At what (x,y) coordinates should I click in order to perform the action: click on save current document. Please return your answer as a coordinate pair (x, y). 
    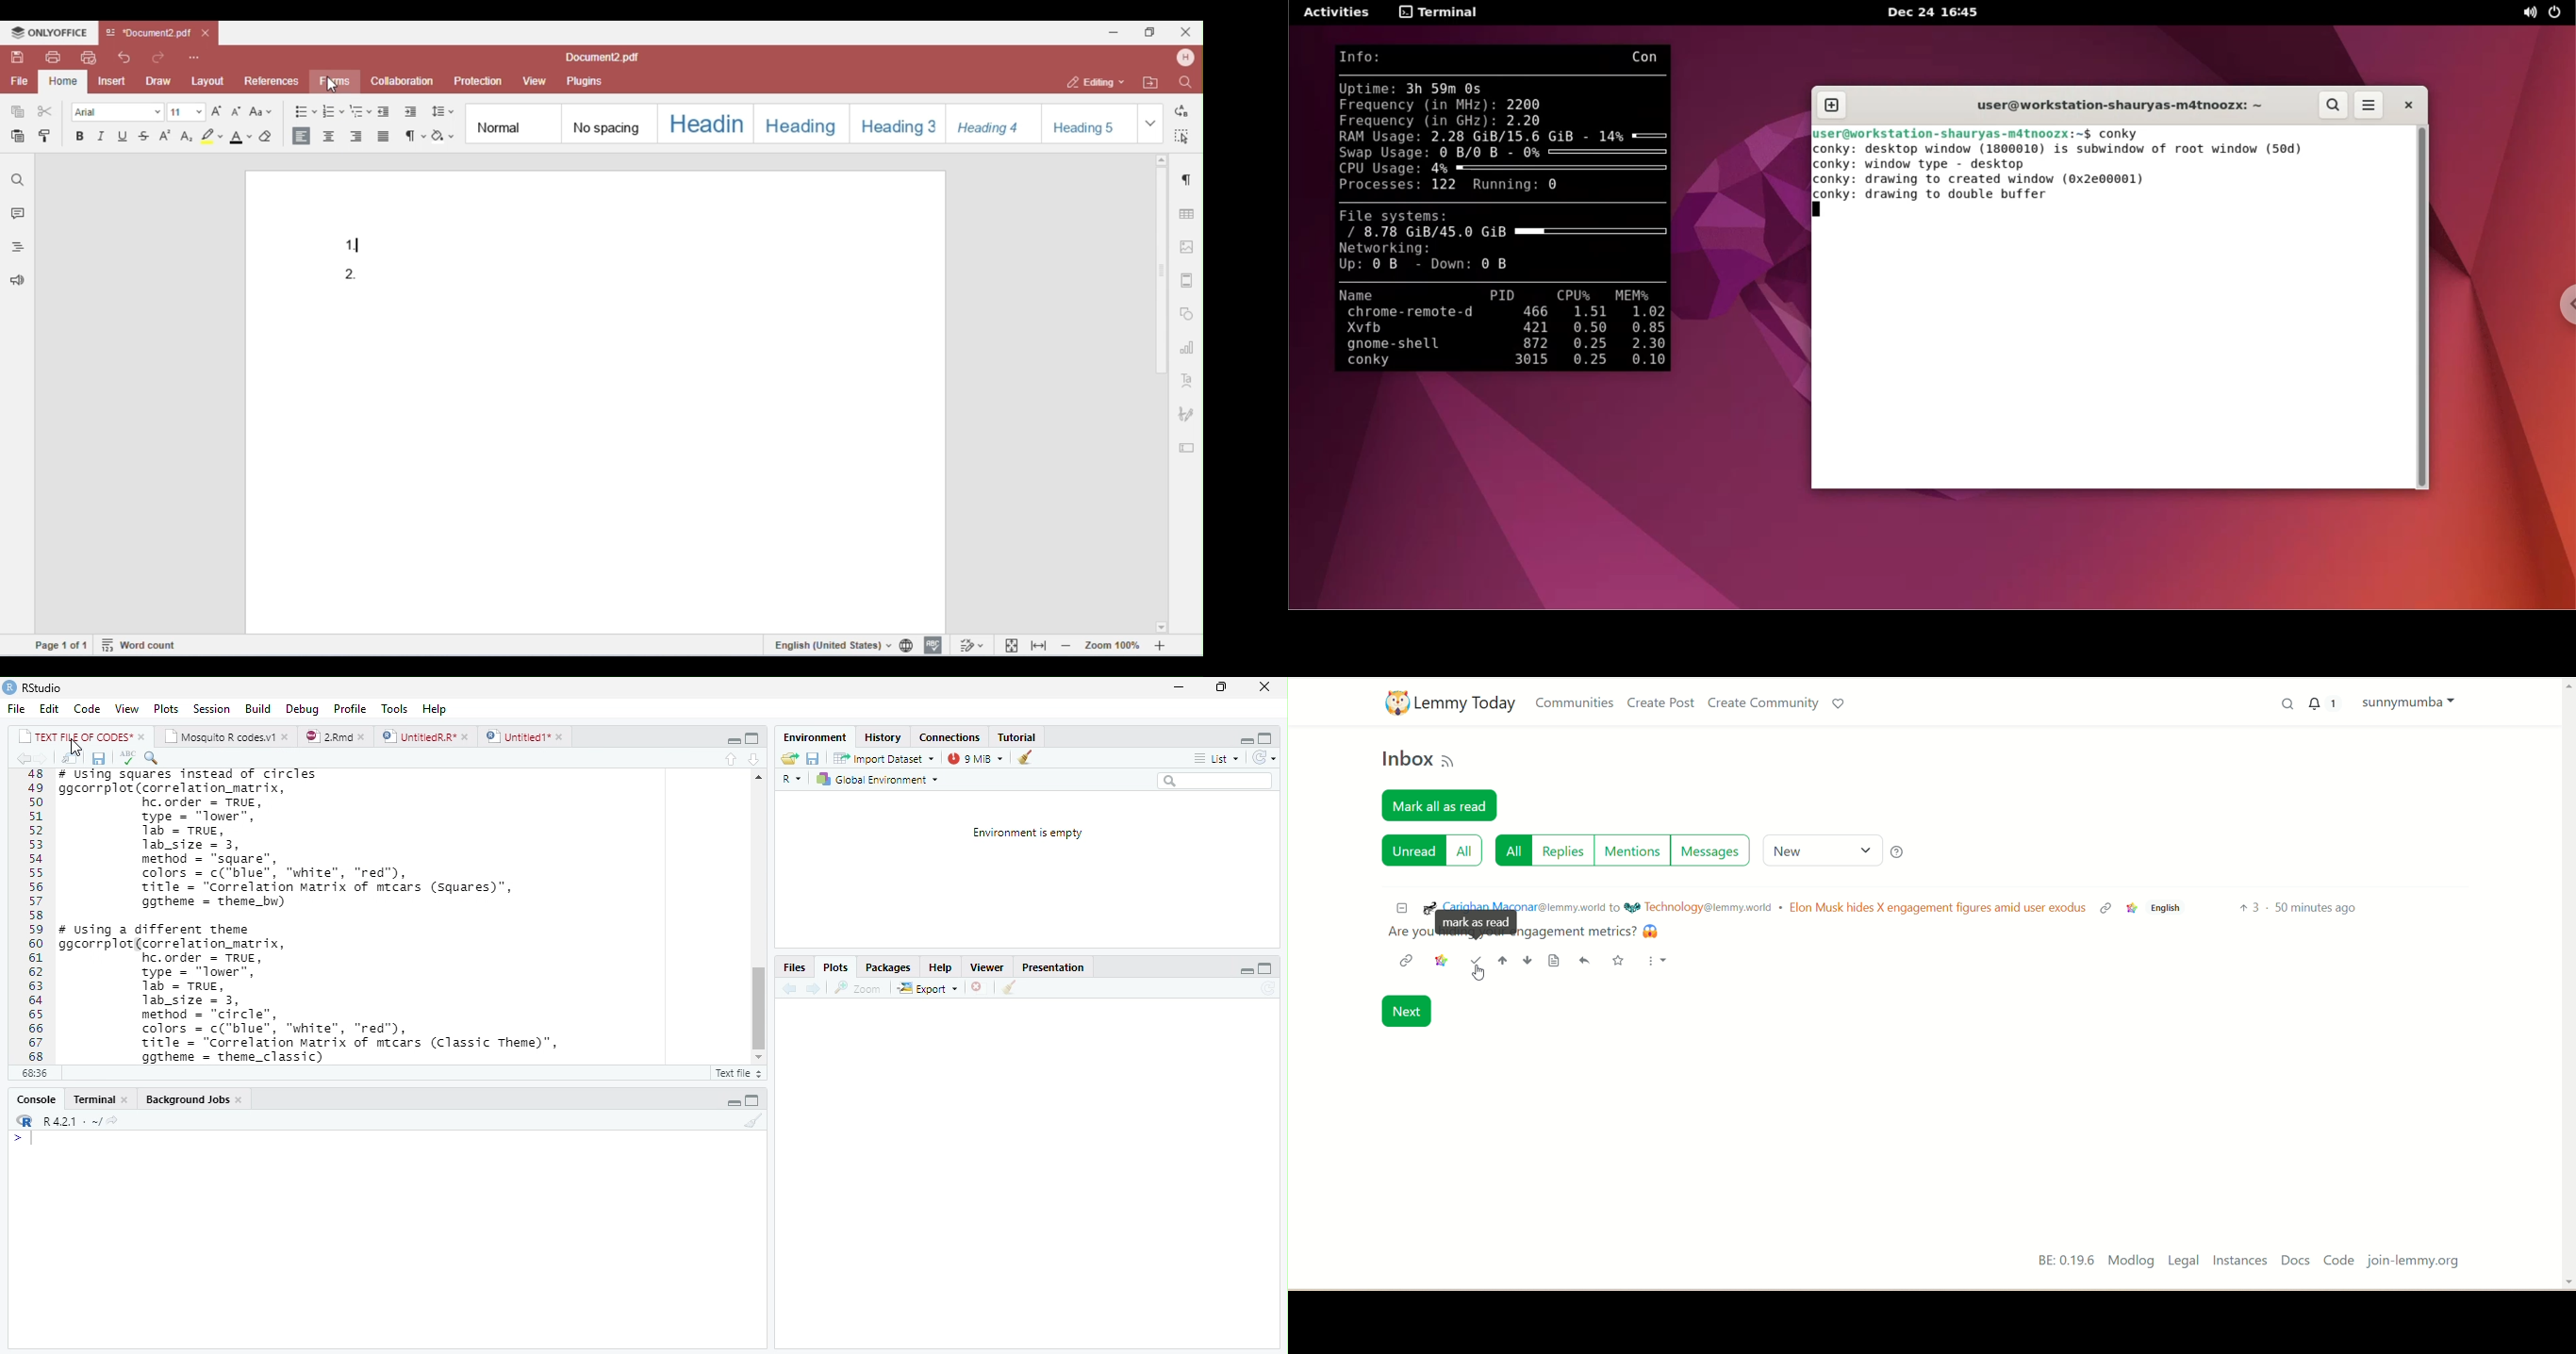
    Looking at the image, I should click on (99, 758).